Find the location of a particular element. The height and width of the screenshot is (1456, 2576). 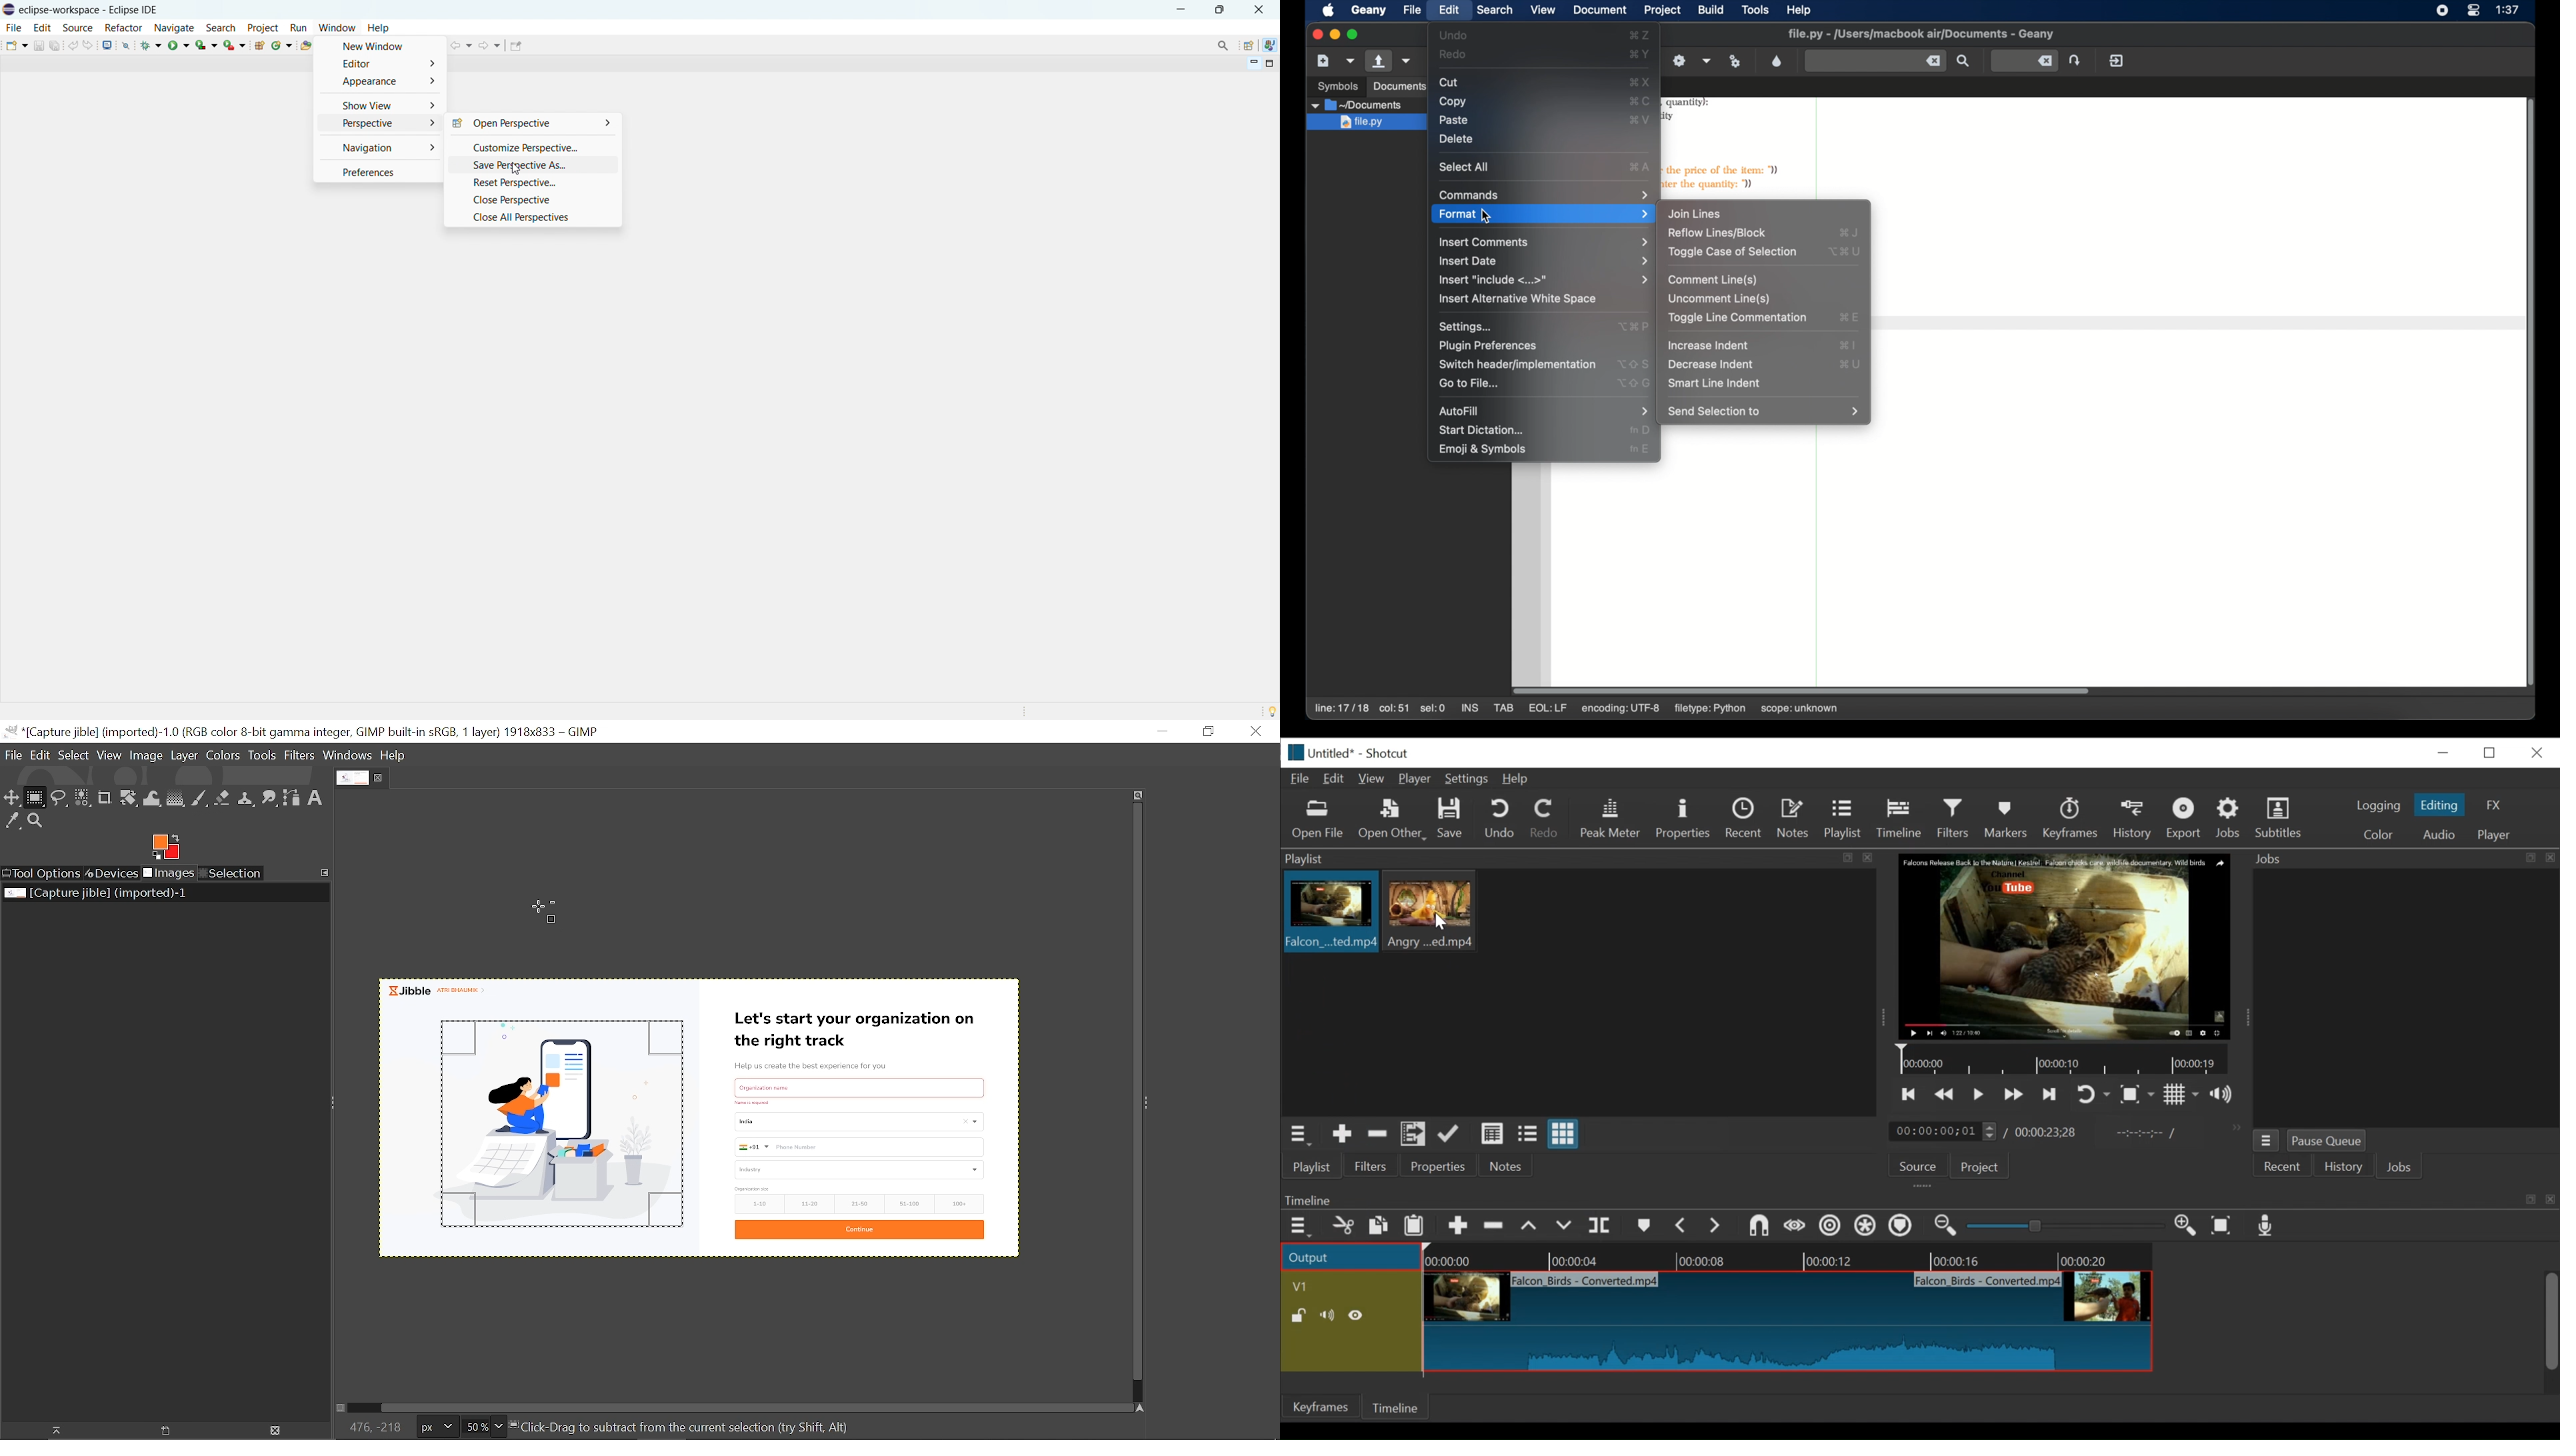

Ripple  is located at coordinates (1830, 1227).